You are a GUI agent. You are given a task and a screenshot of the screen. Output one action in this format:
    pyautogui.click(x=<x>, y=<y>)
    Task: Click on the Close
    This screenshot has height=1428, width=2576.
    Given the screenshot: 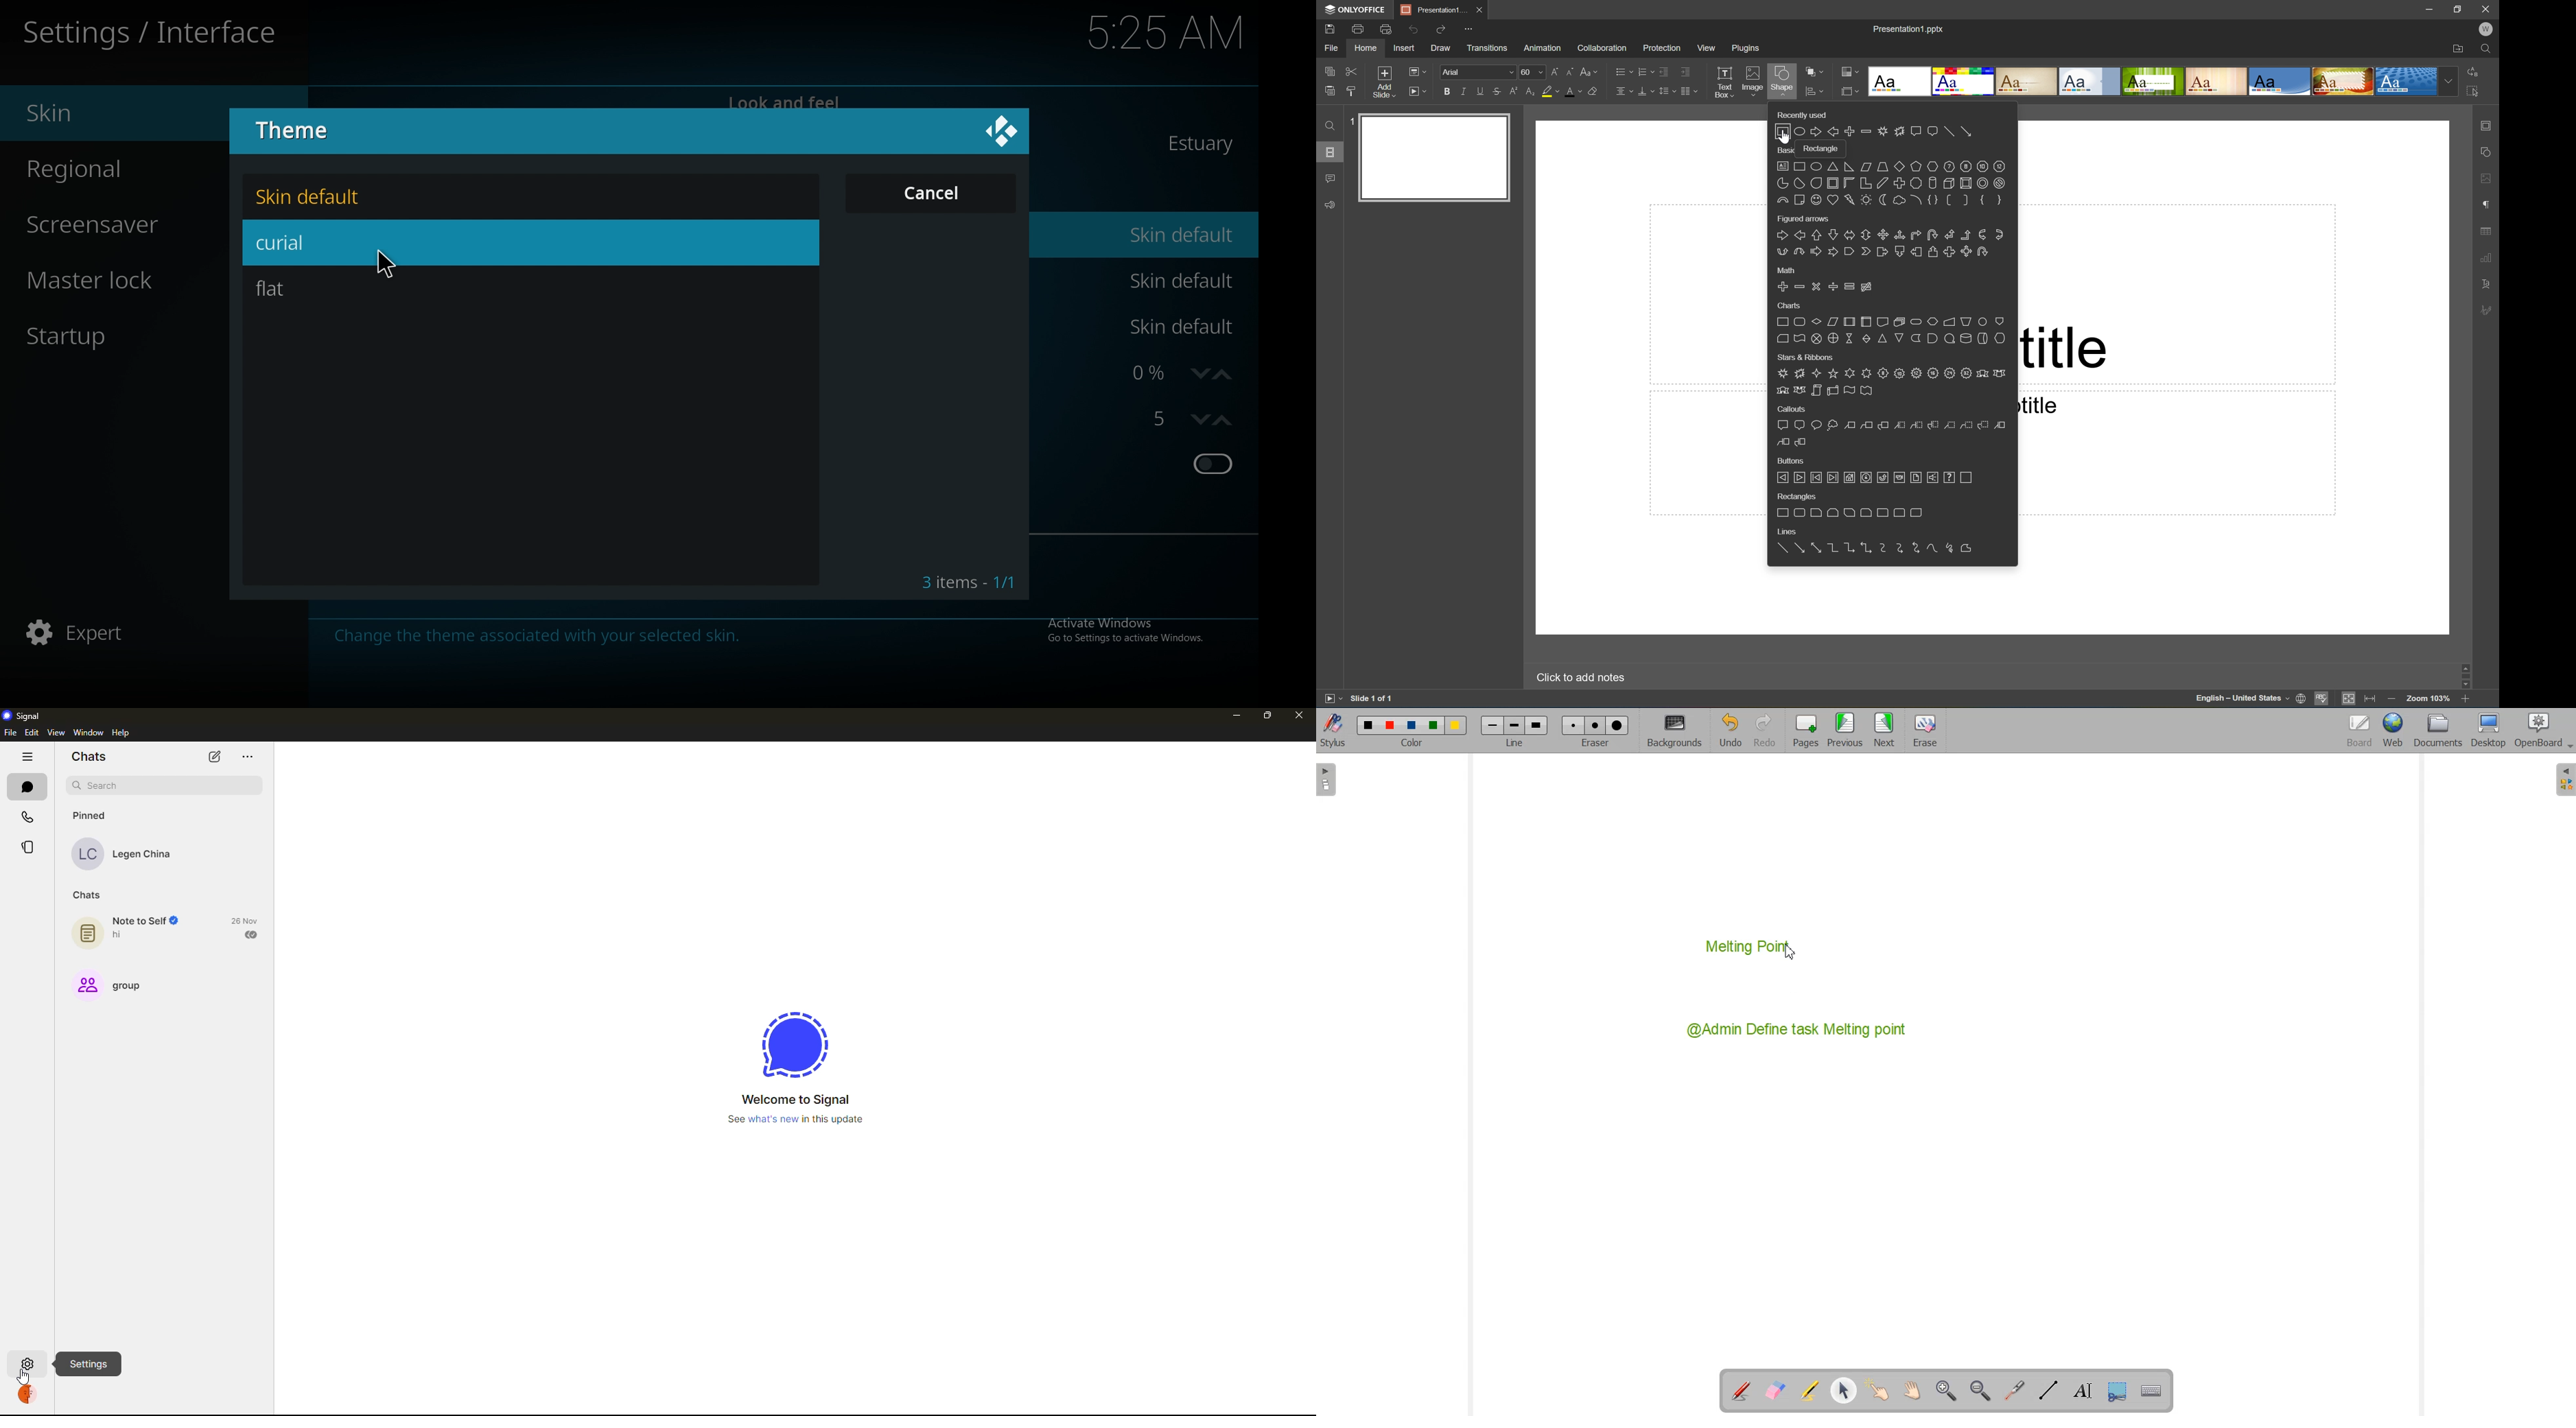 What is the action you would take?
    pyautogui.click(x=1480, y=9)
    